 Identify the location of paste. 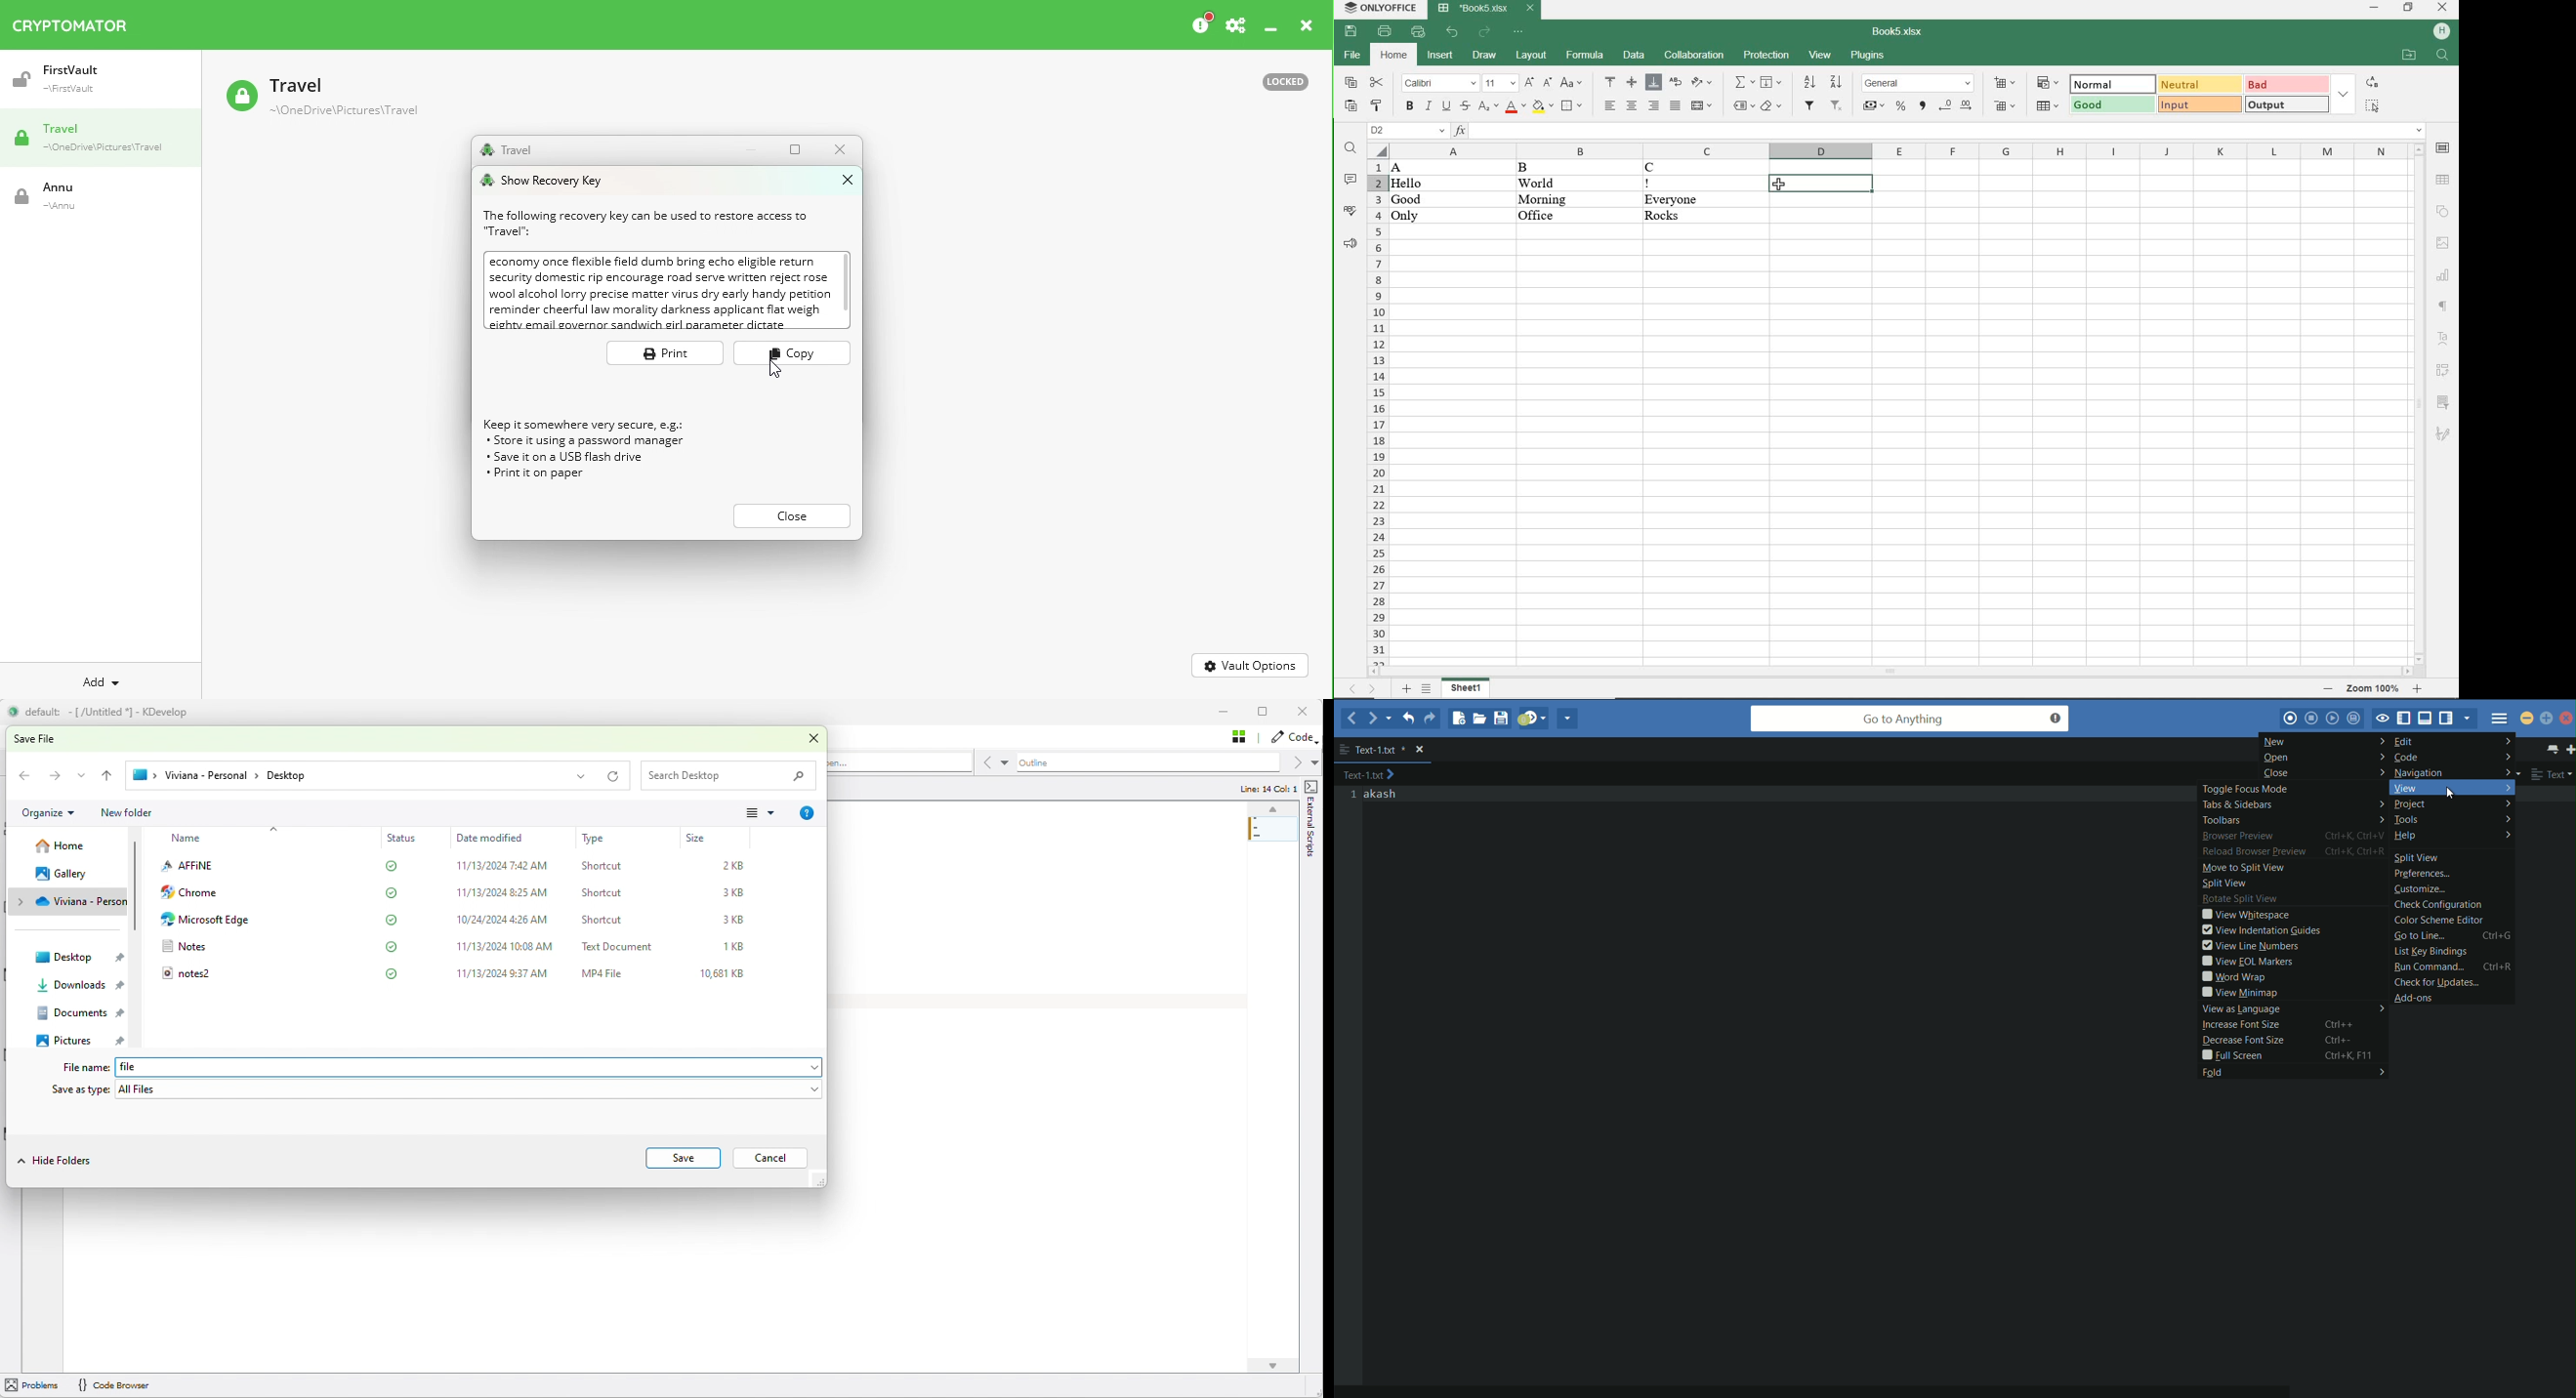
(1350, 107).